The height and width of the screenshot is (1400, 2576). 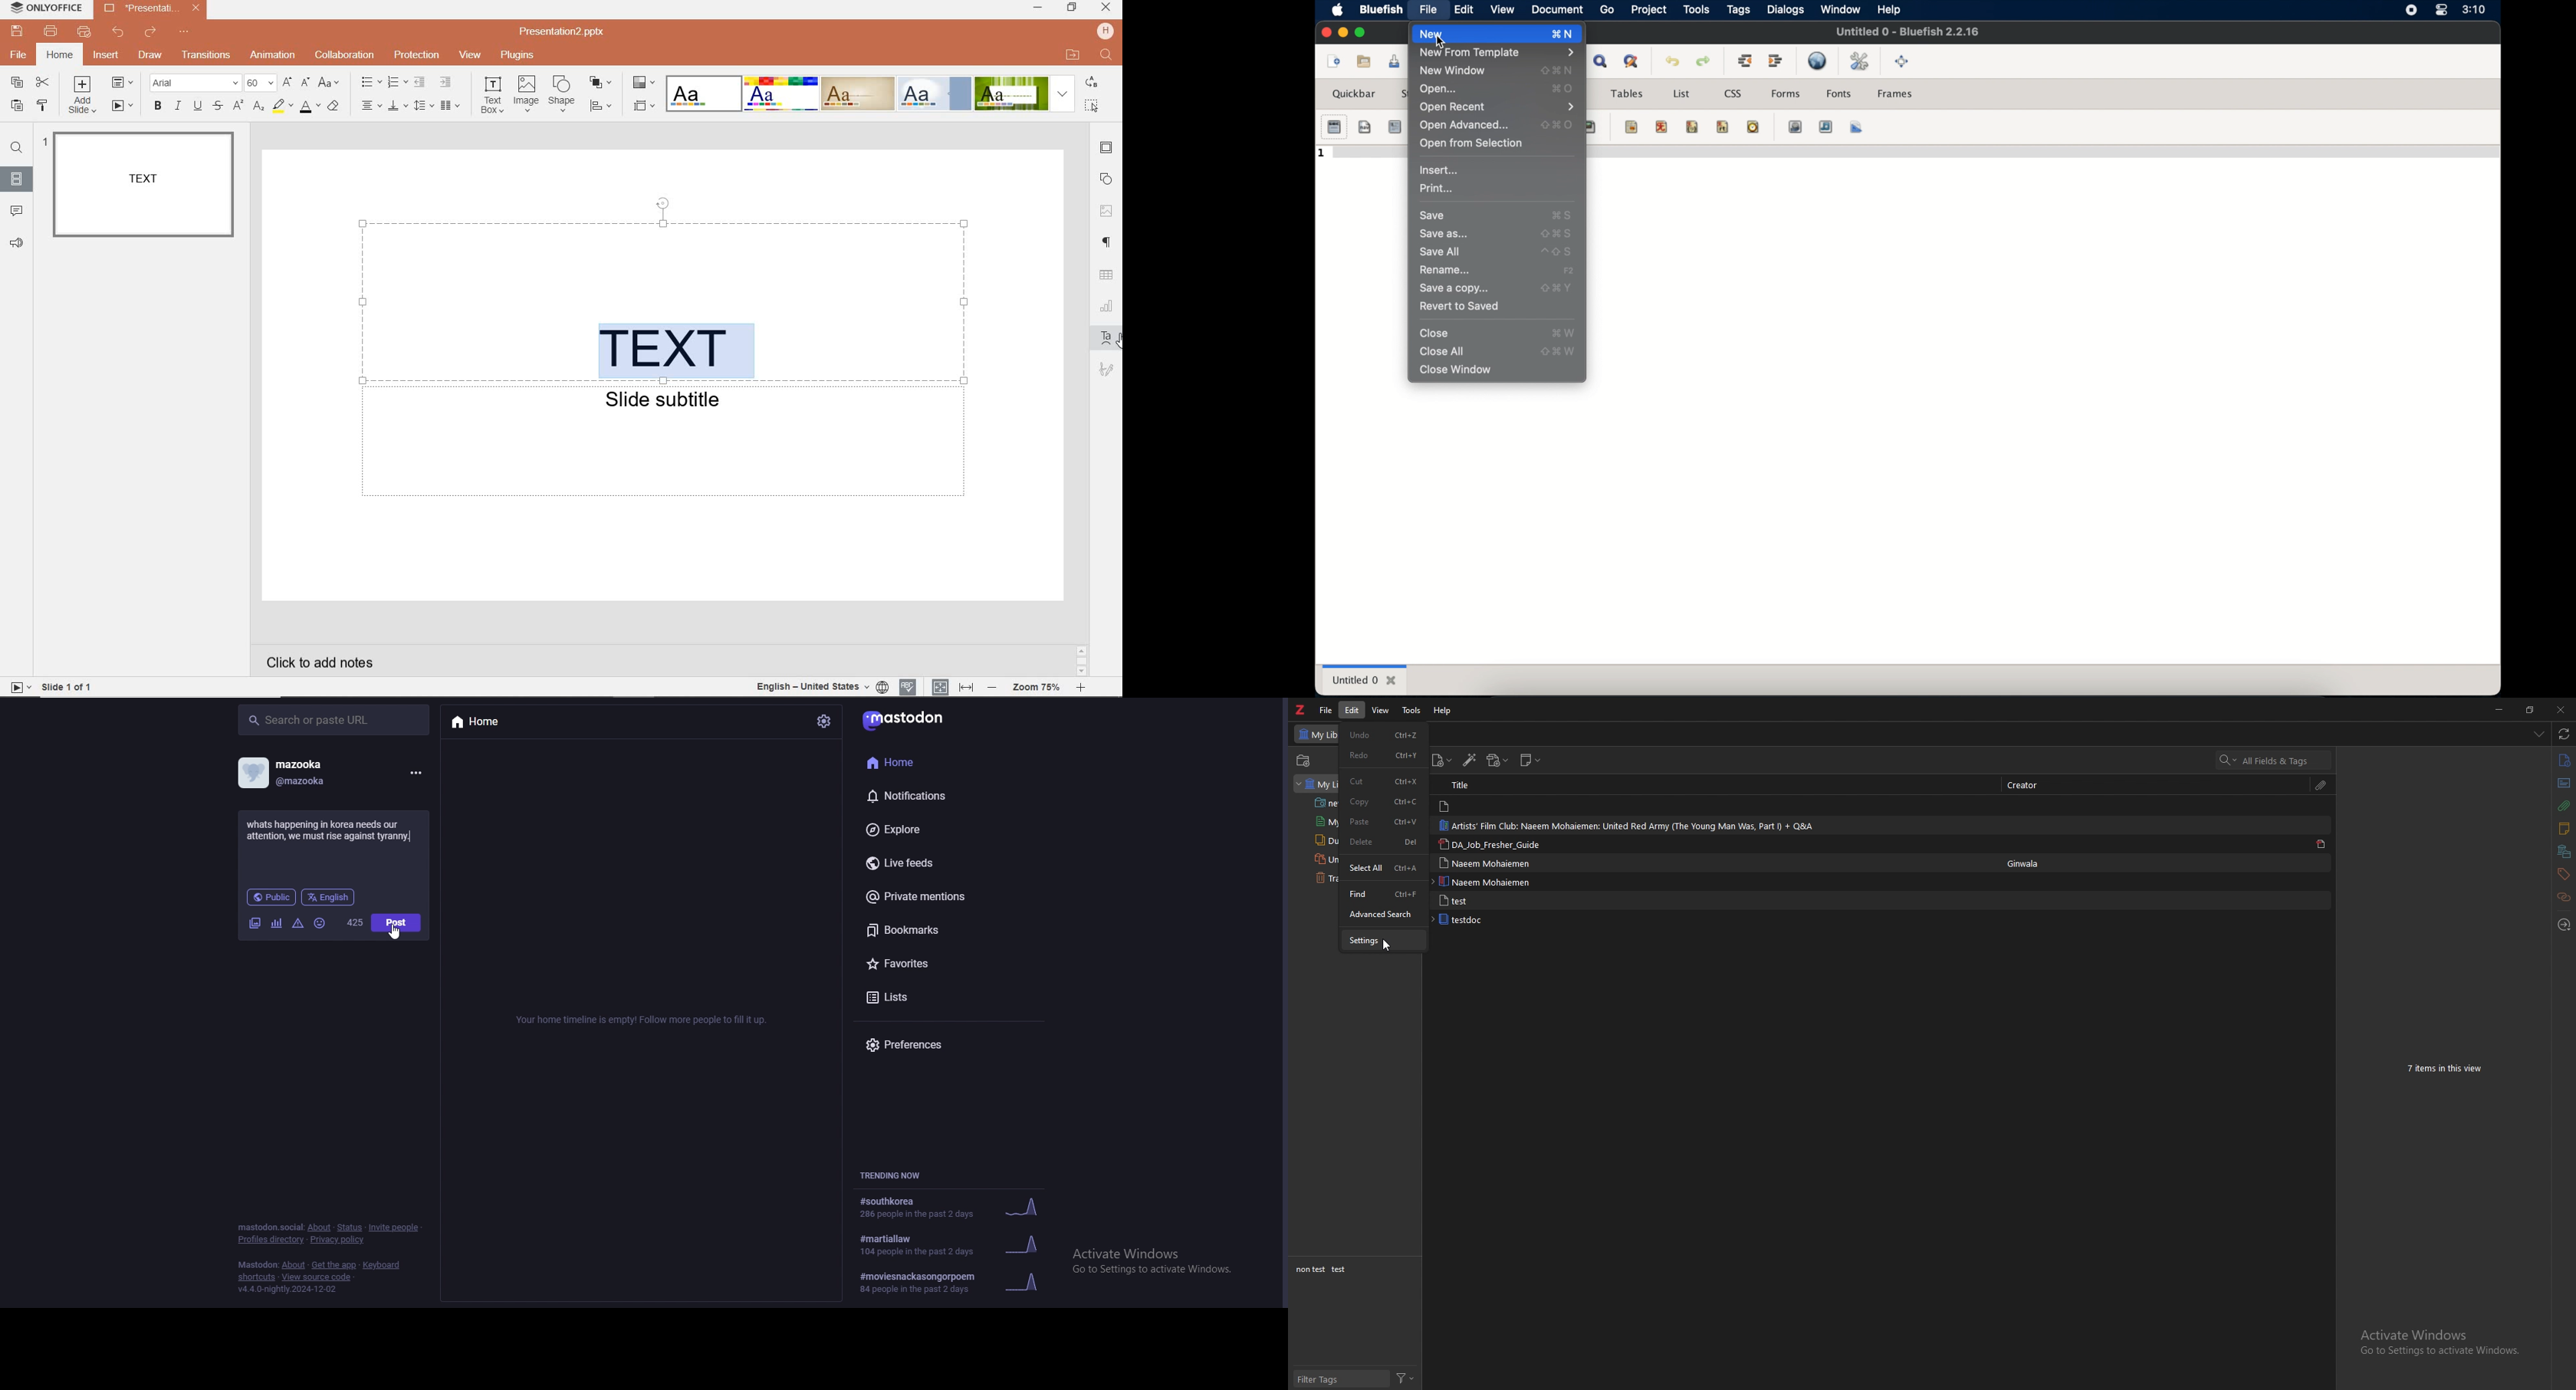 What do you see at coordinates (17, 245) in the screenshot?
I see `FEEDBACK & SUPPORT` at bounding box center [17, 245].